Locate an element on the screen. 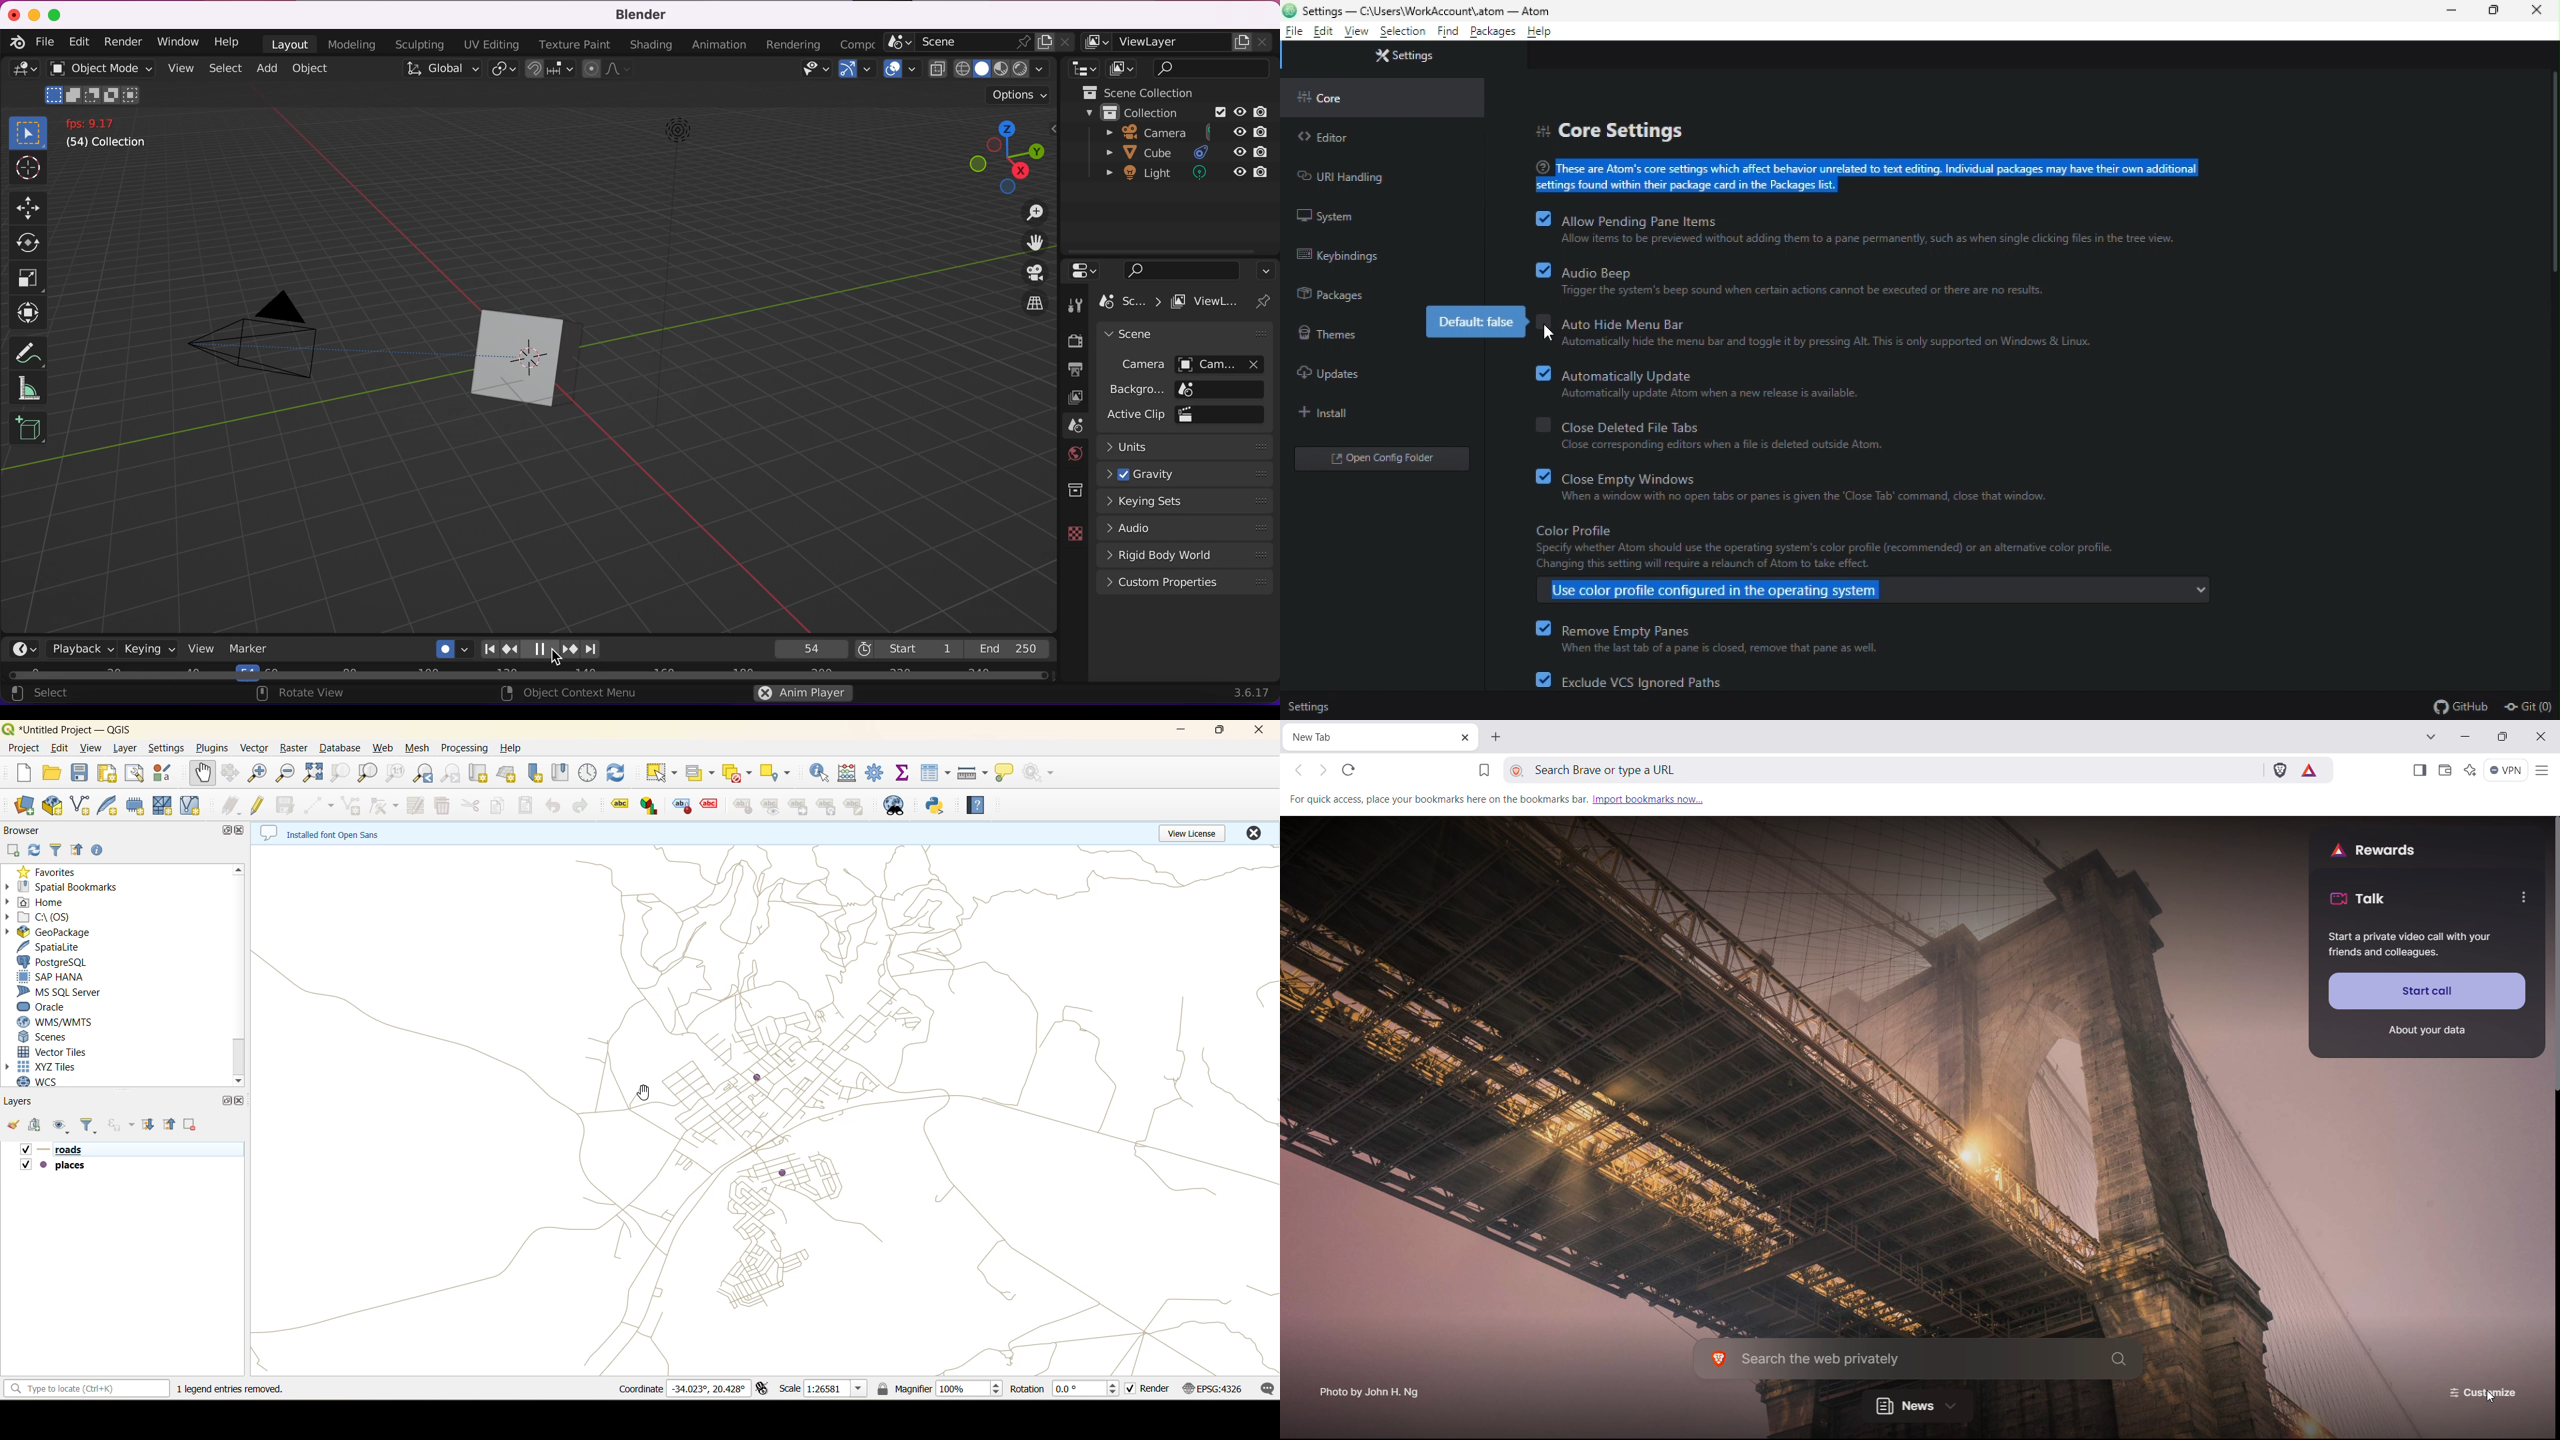 This screenshot has width=2576, height=1456. postgresql is located at coordinates (51, 964).